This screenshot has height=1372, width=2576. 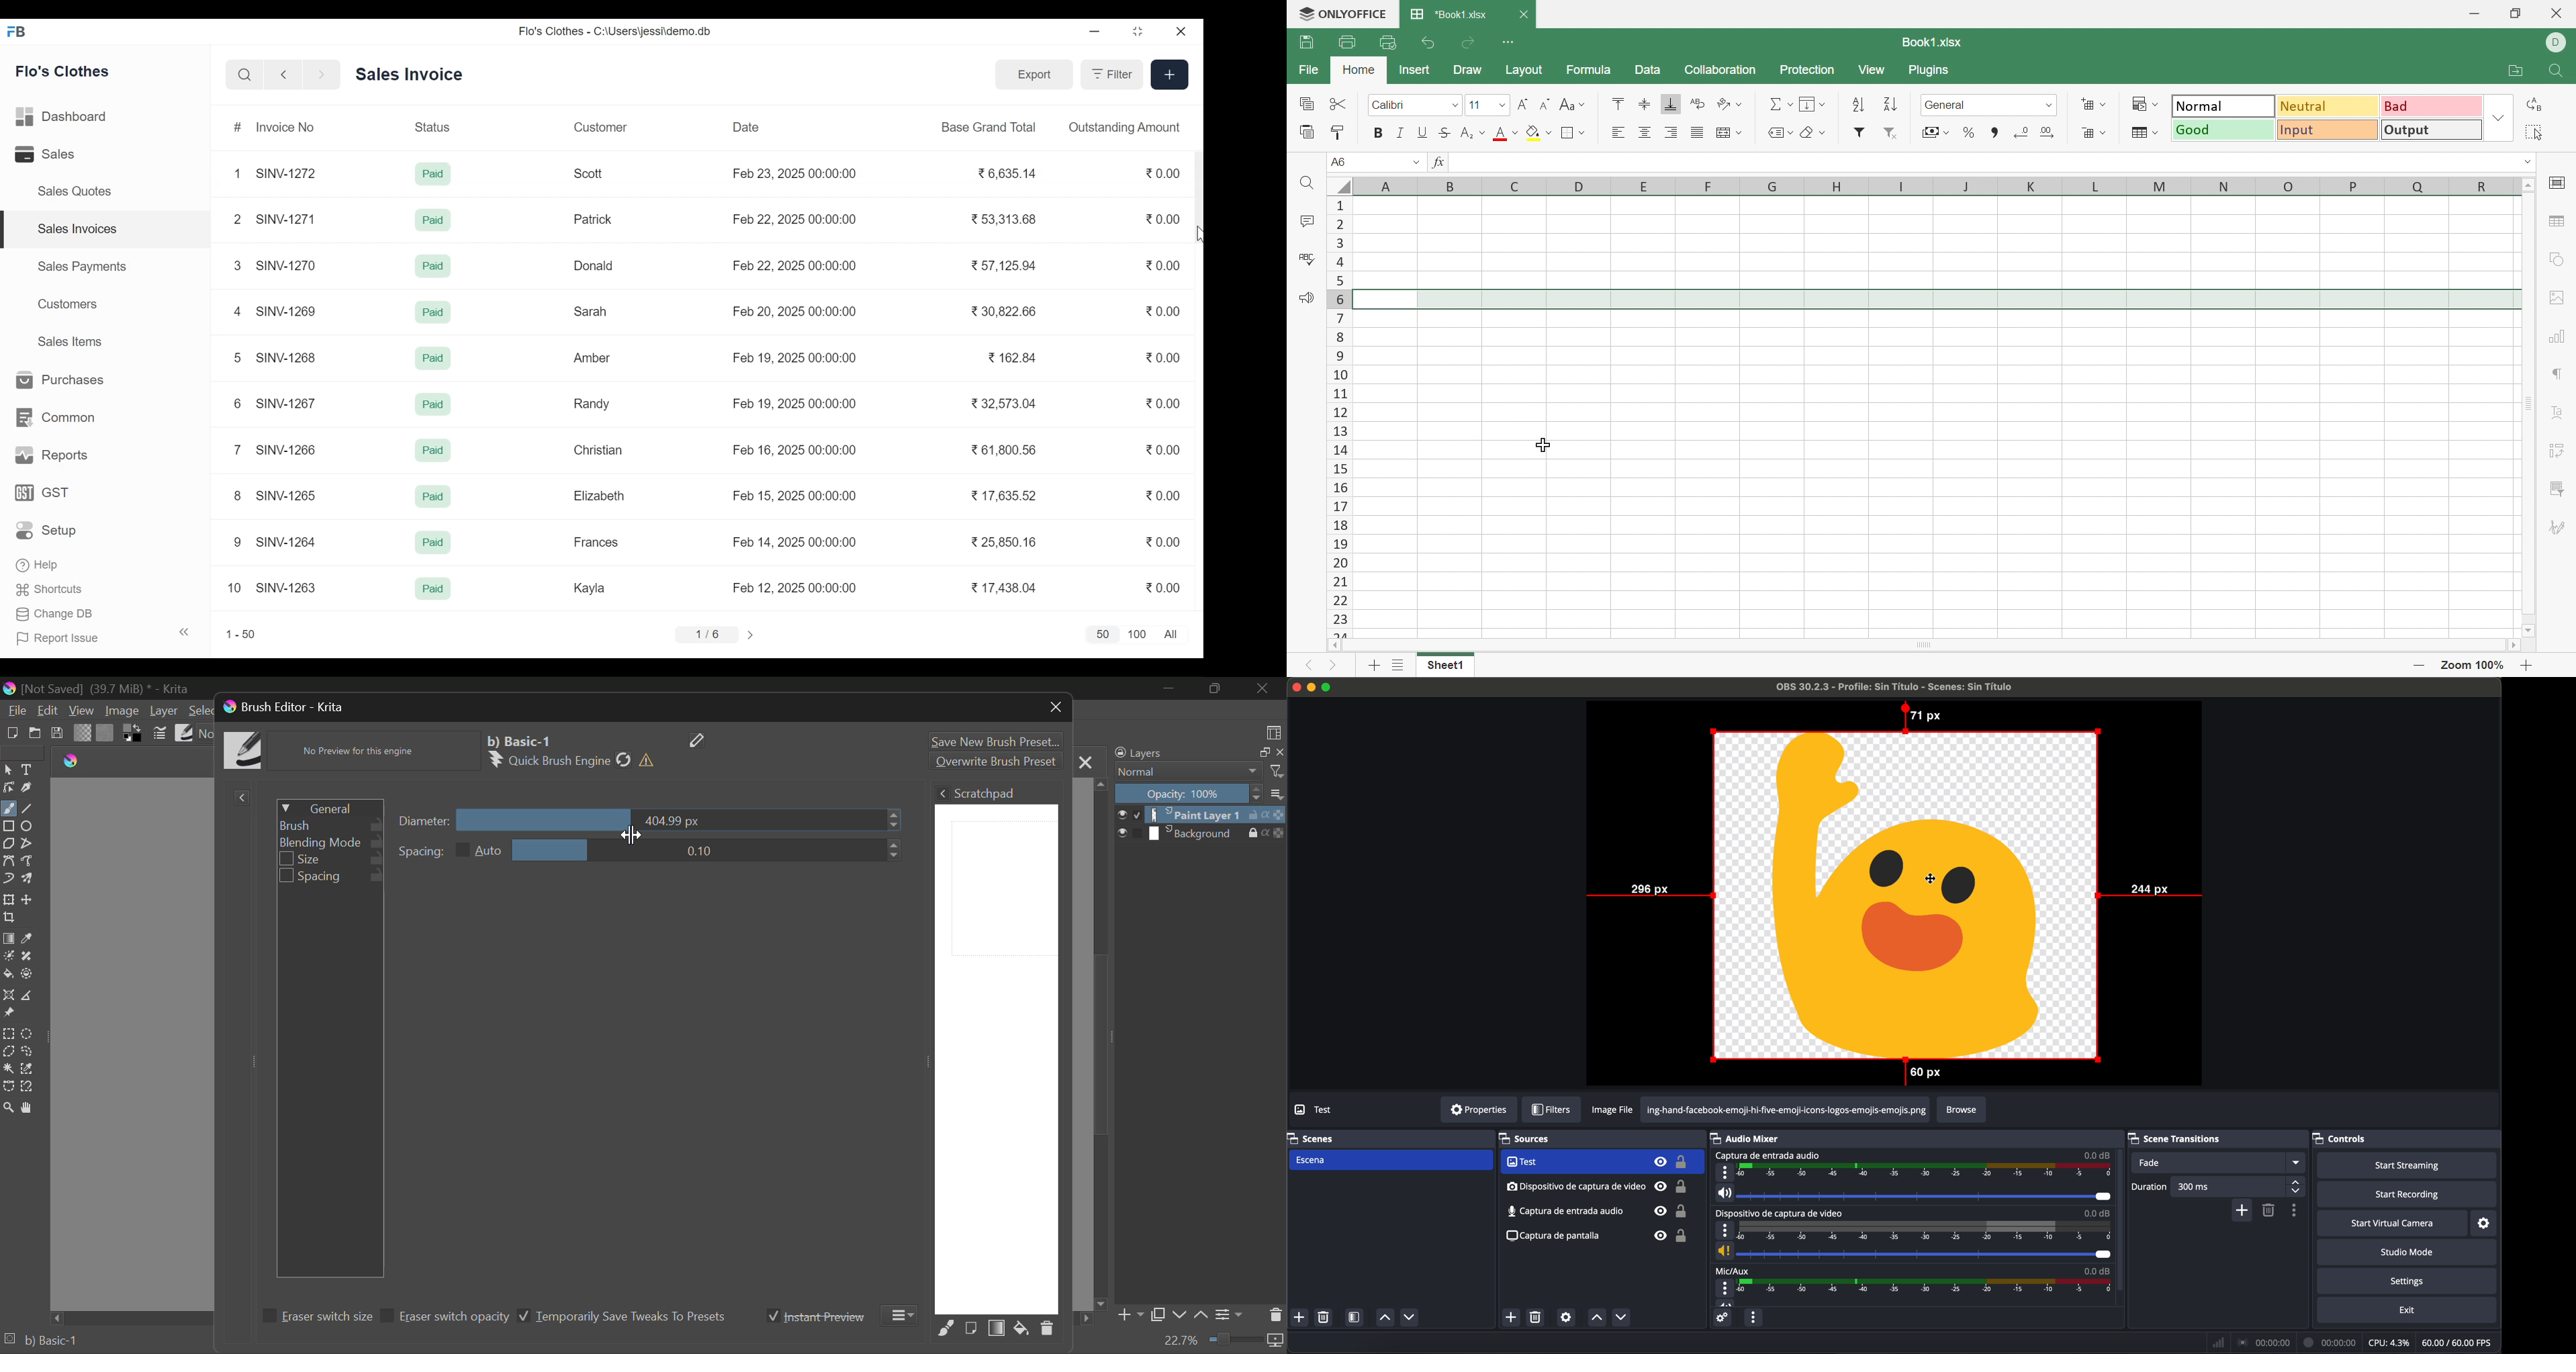 I want to click on #, so click(x=239, y=128).